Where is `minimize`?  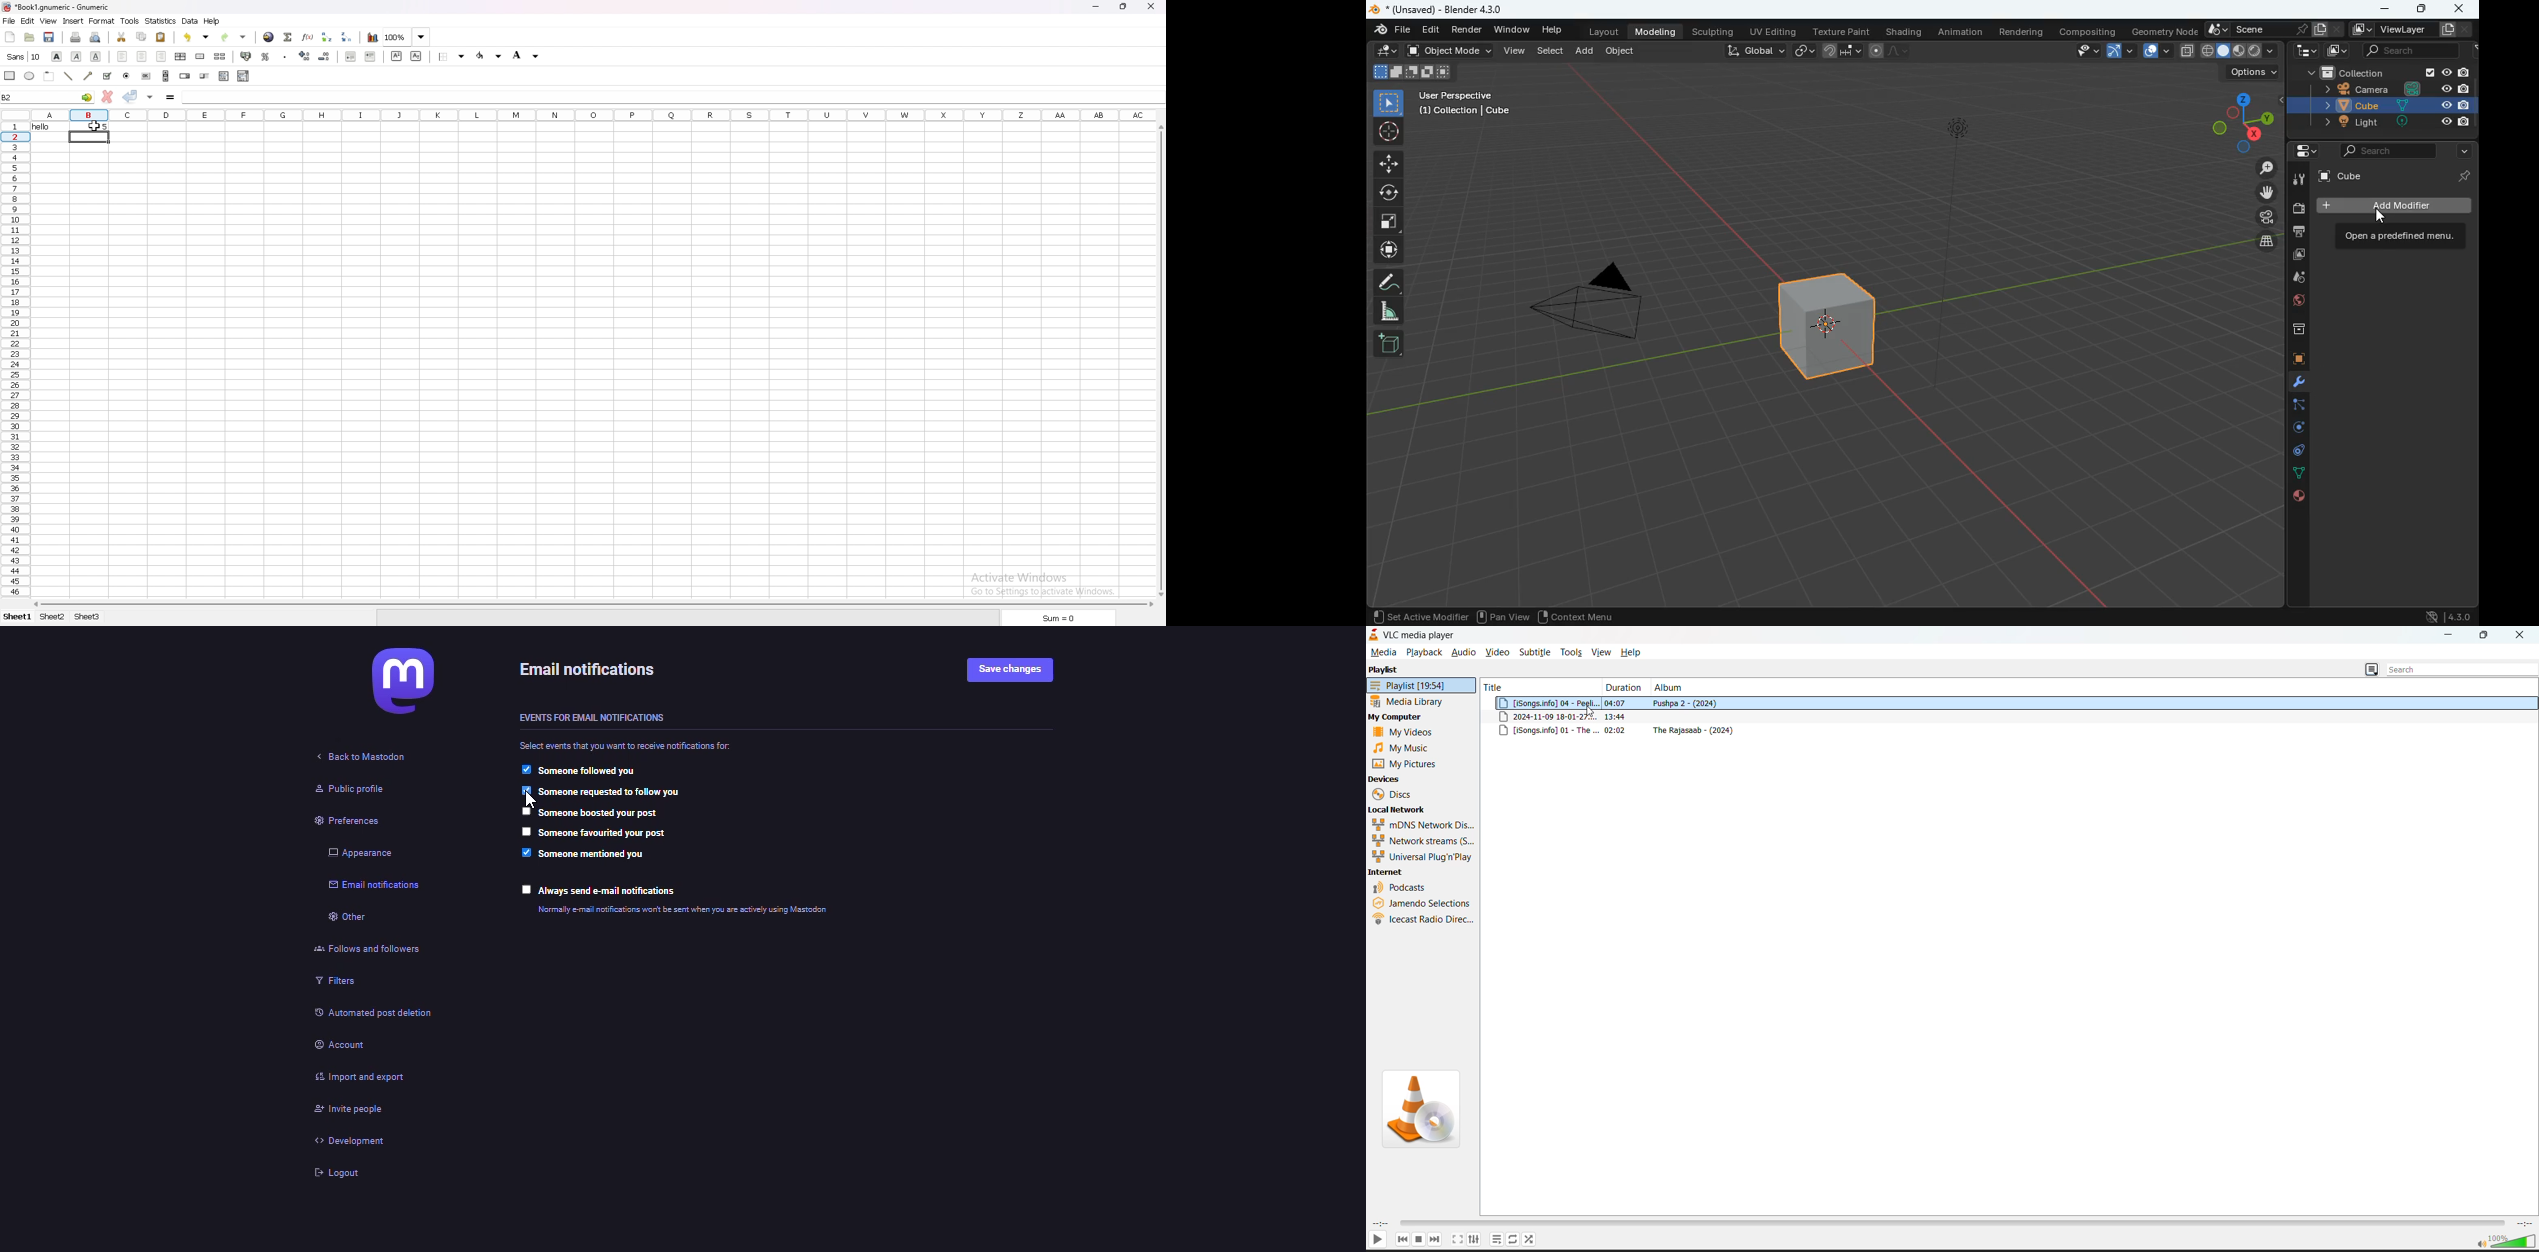
minimize is located at coordinates (2382, 10).